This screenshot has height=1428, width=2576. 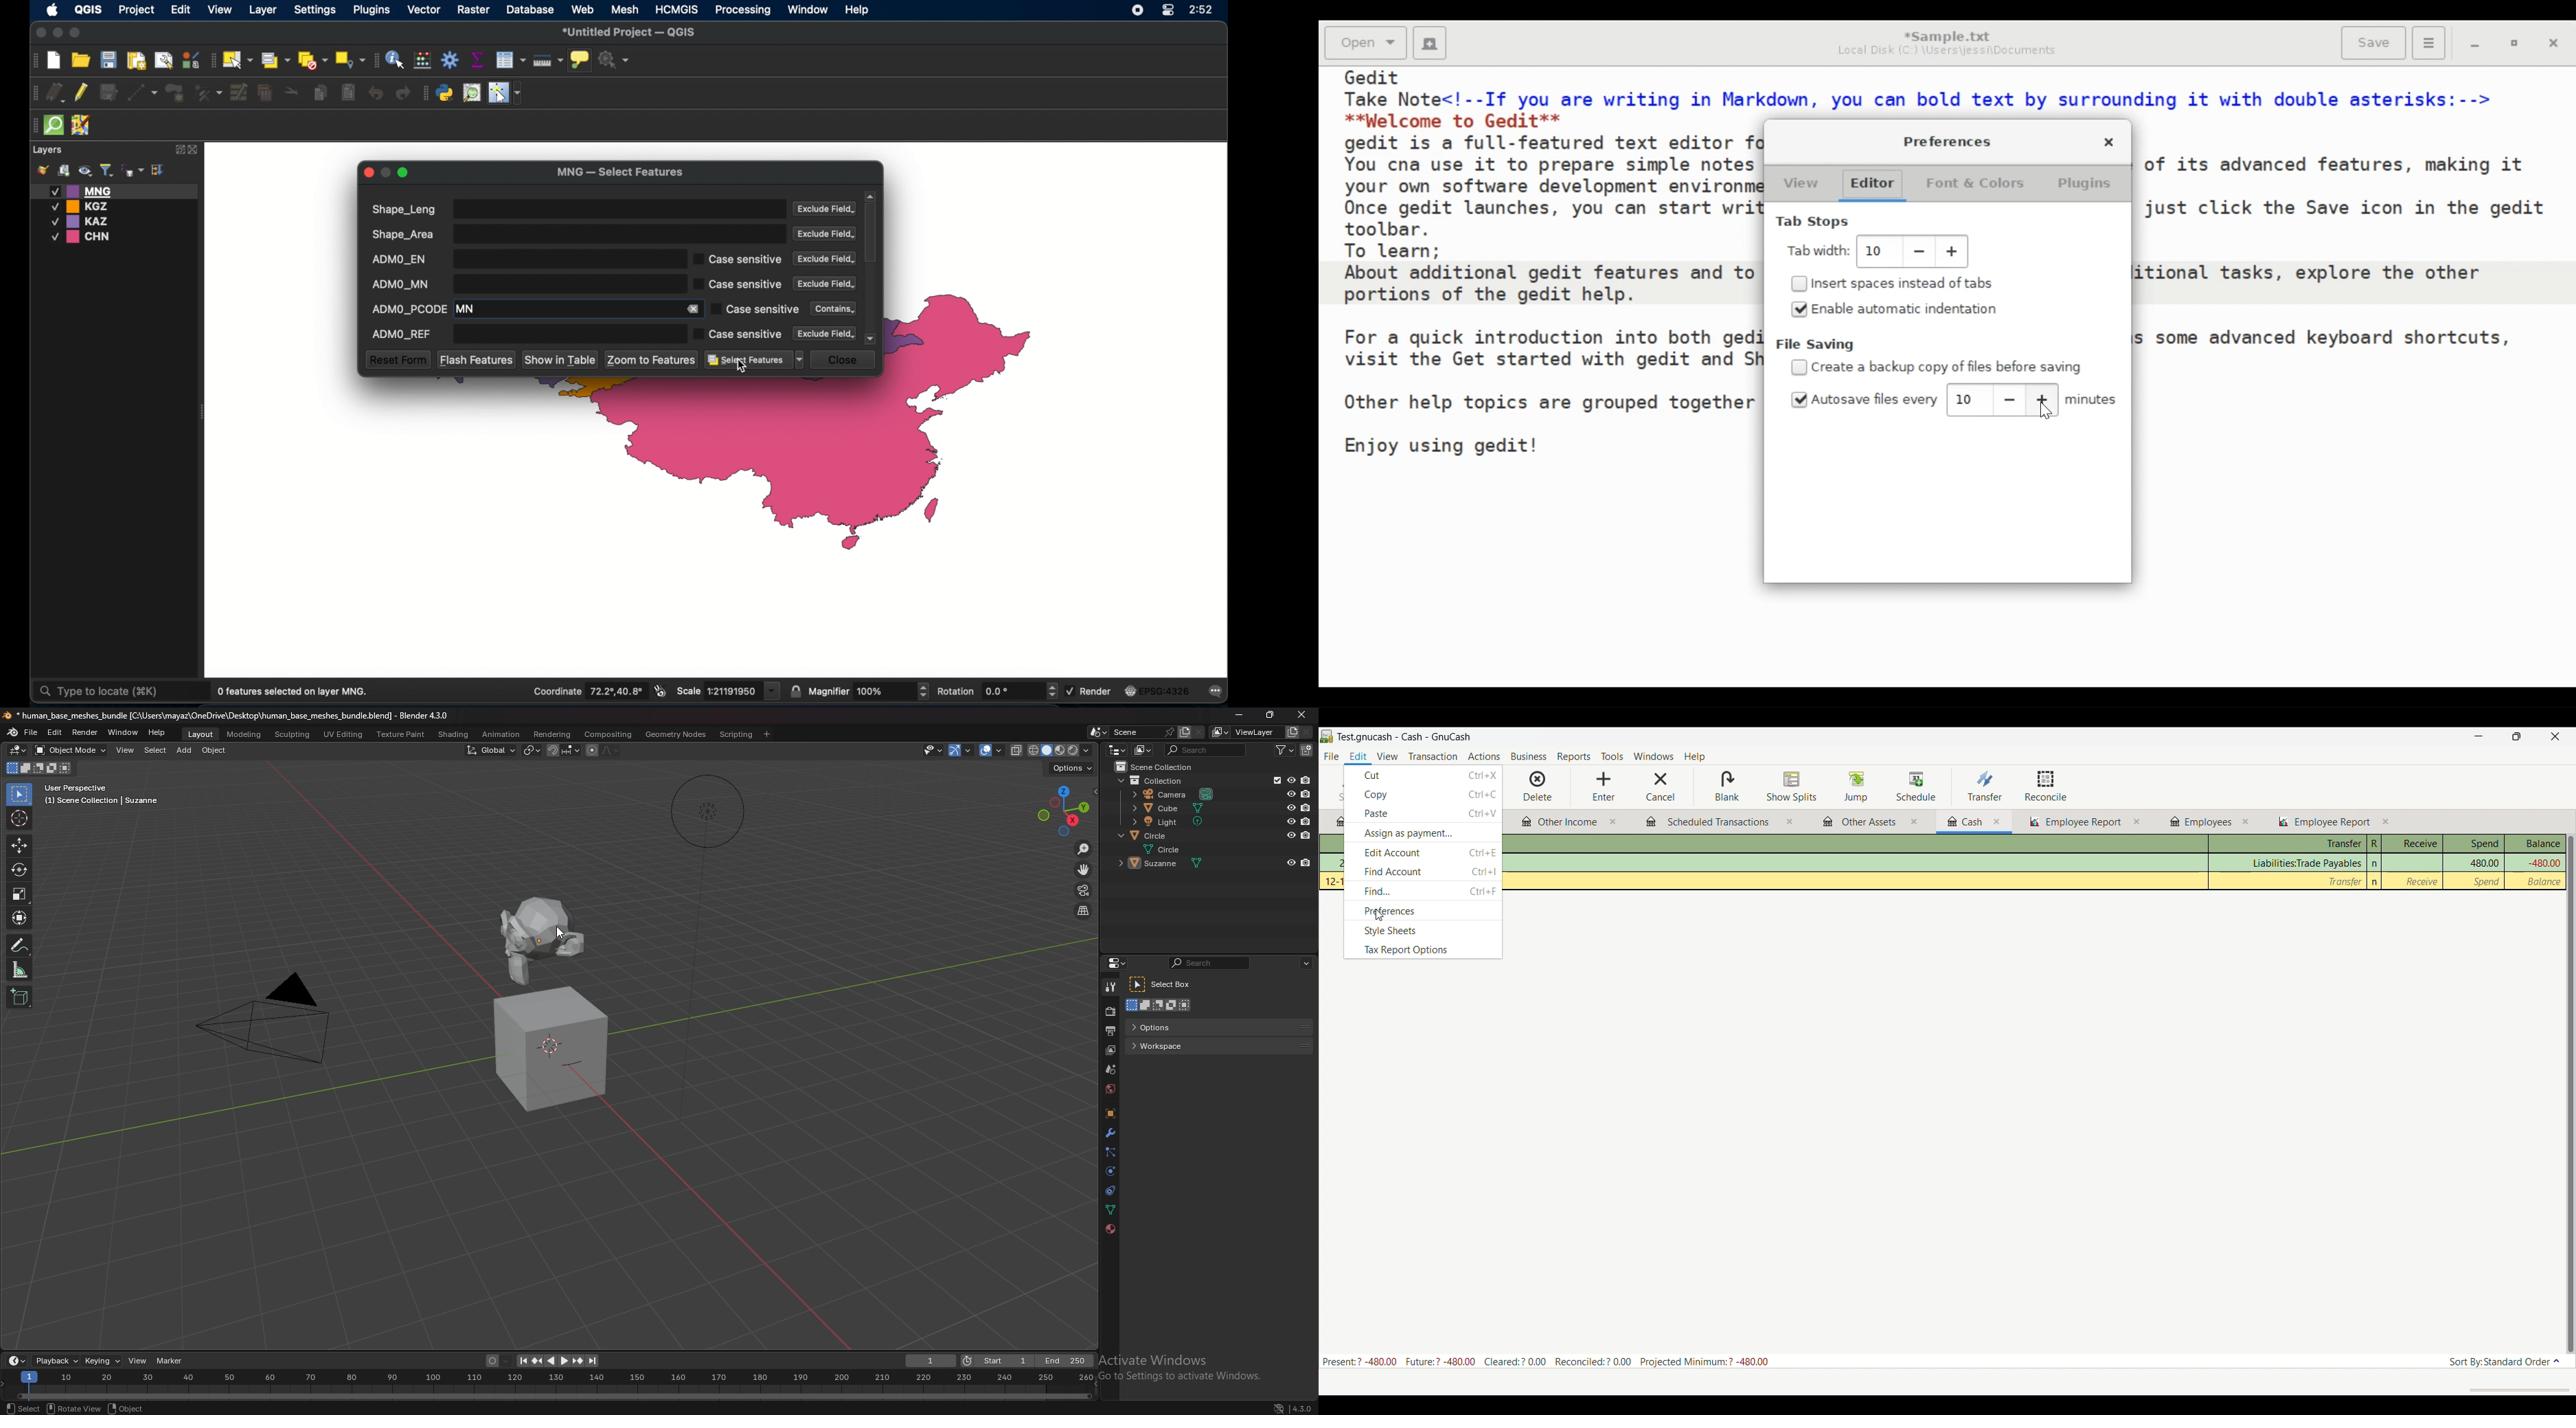 What do you see at coordinates (809, 10) in the screenshot?
I see `window` at bounding box center [809, 10].